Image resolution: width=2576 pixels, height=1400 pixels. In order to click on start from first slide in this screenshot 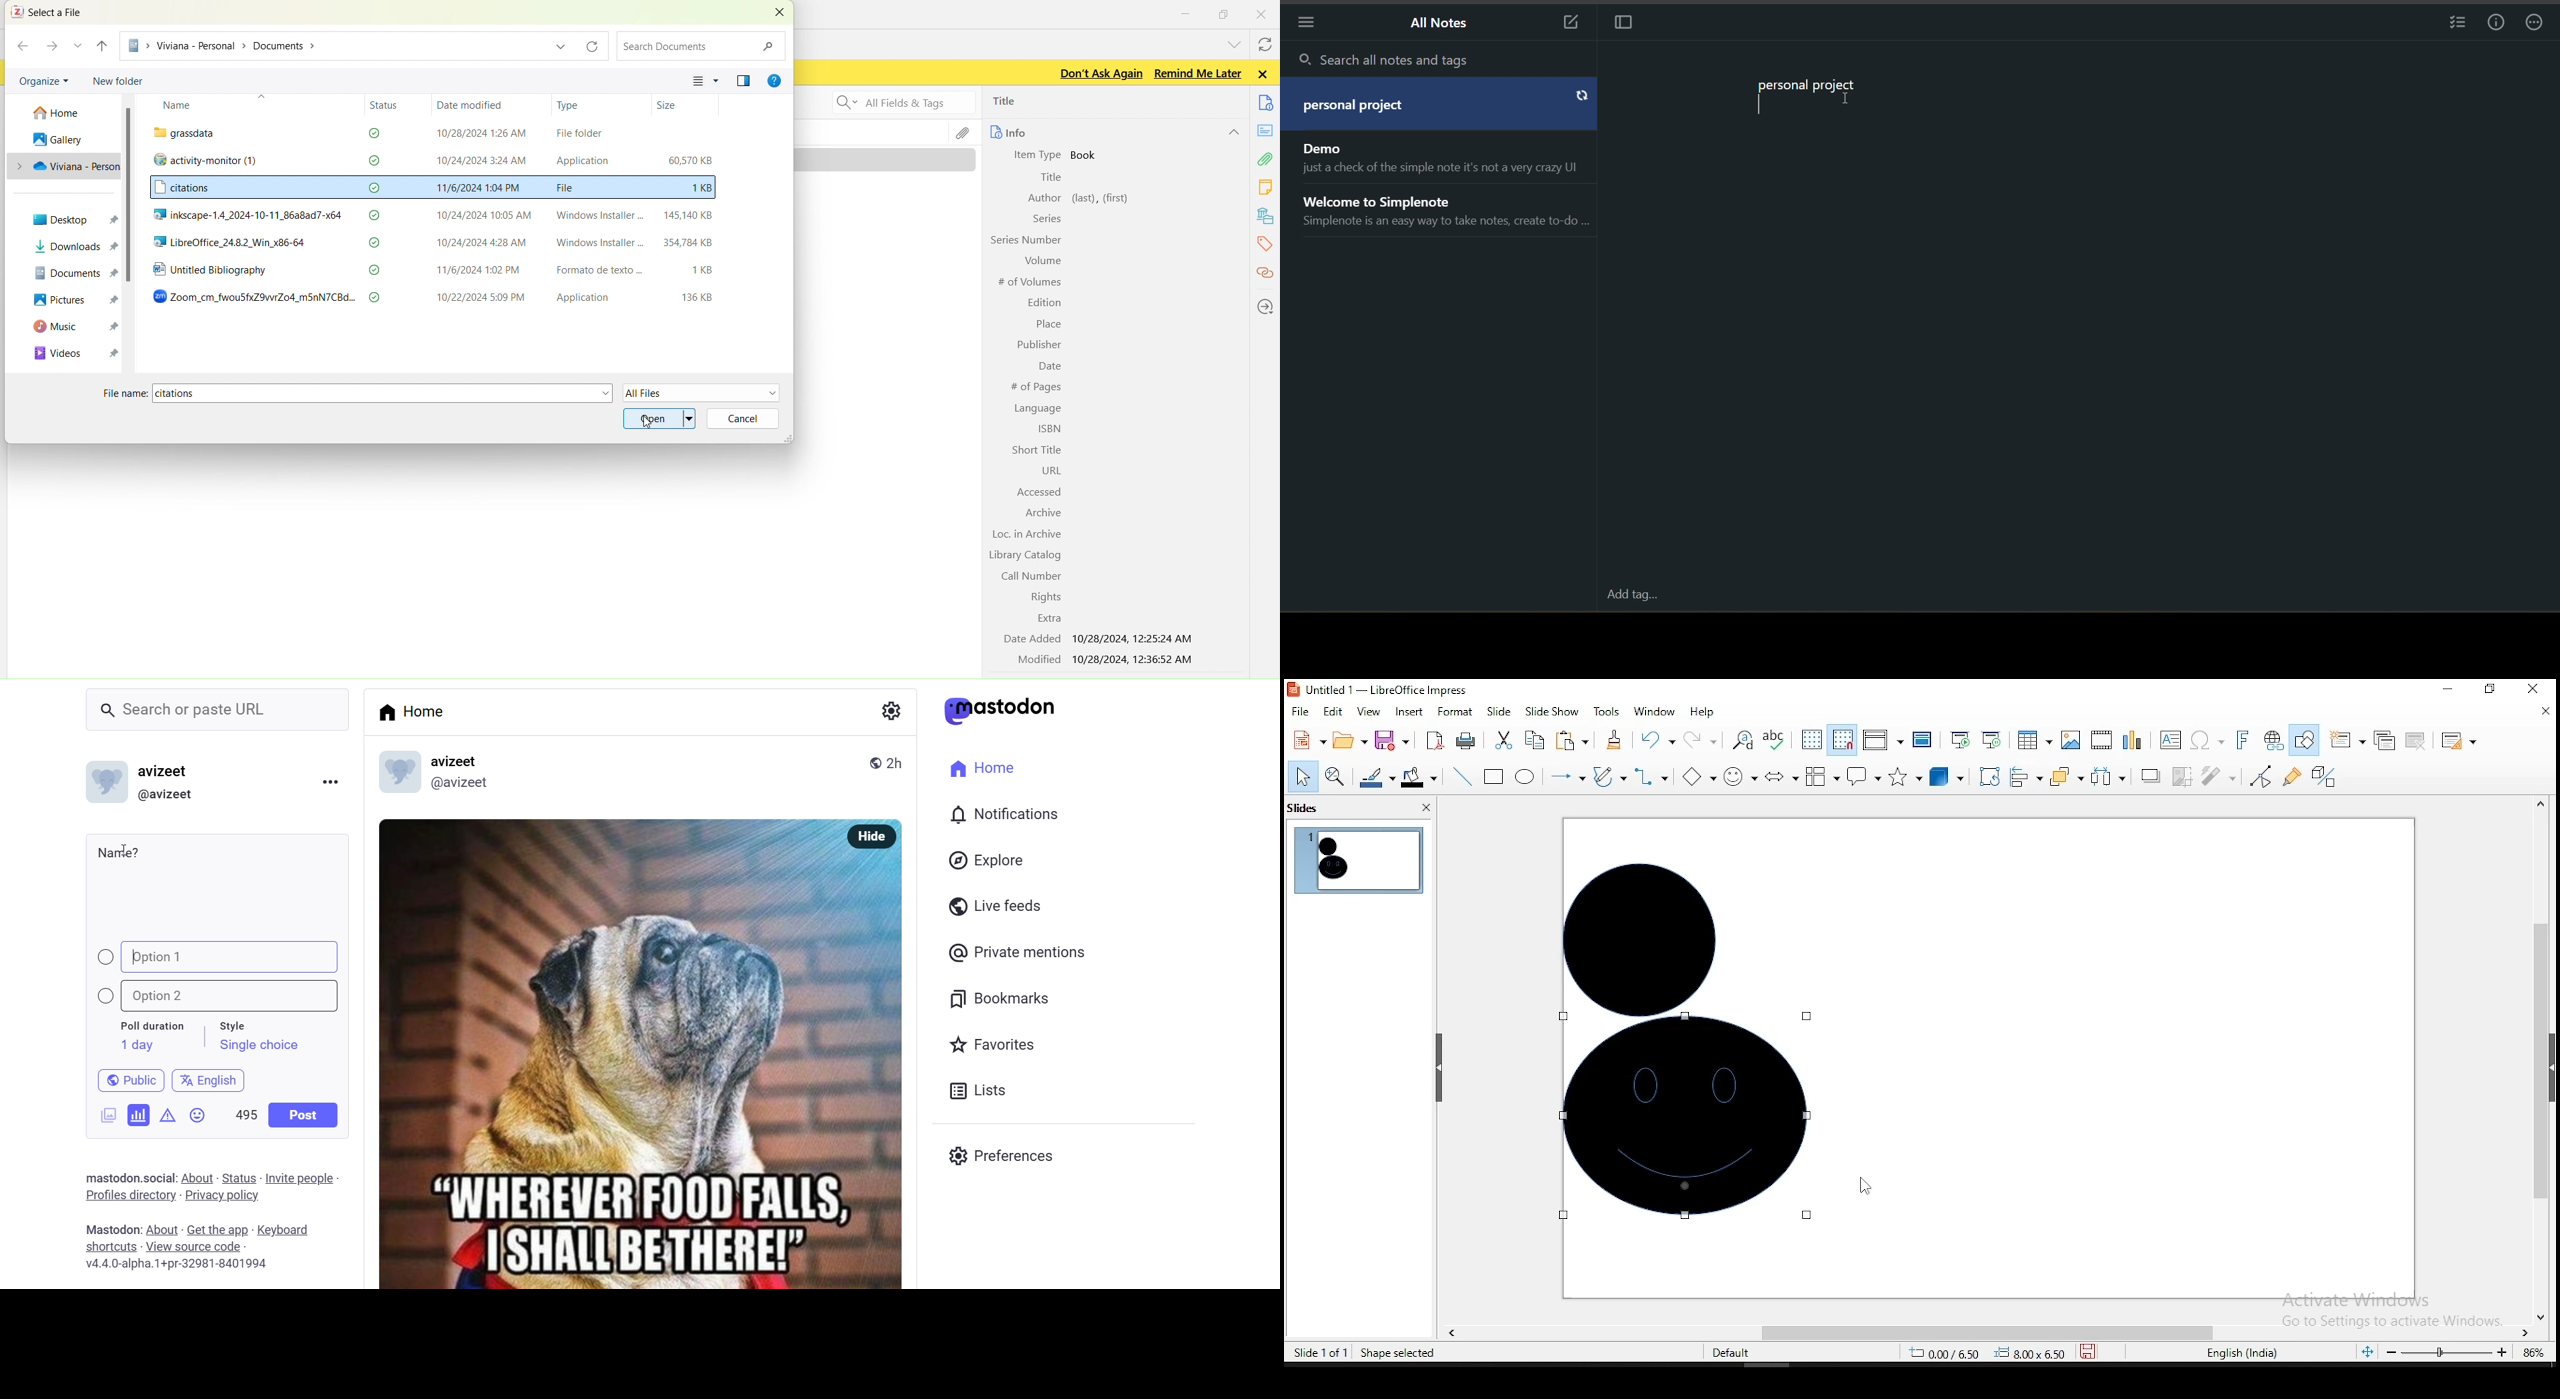, I will do `click(1960, 740)`.